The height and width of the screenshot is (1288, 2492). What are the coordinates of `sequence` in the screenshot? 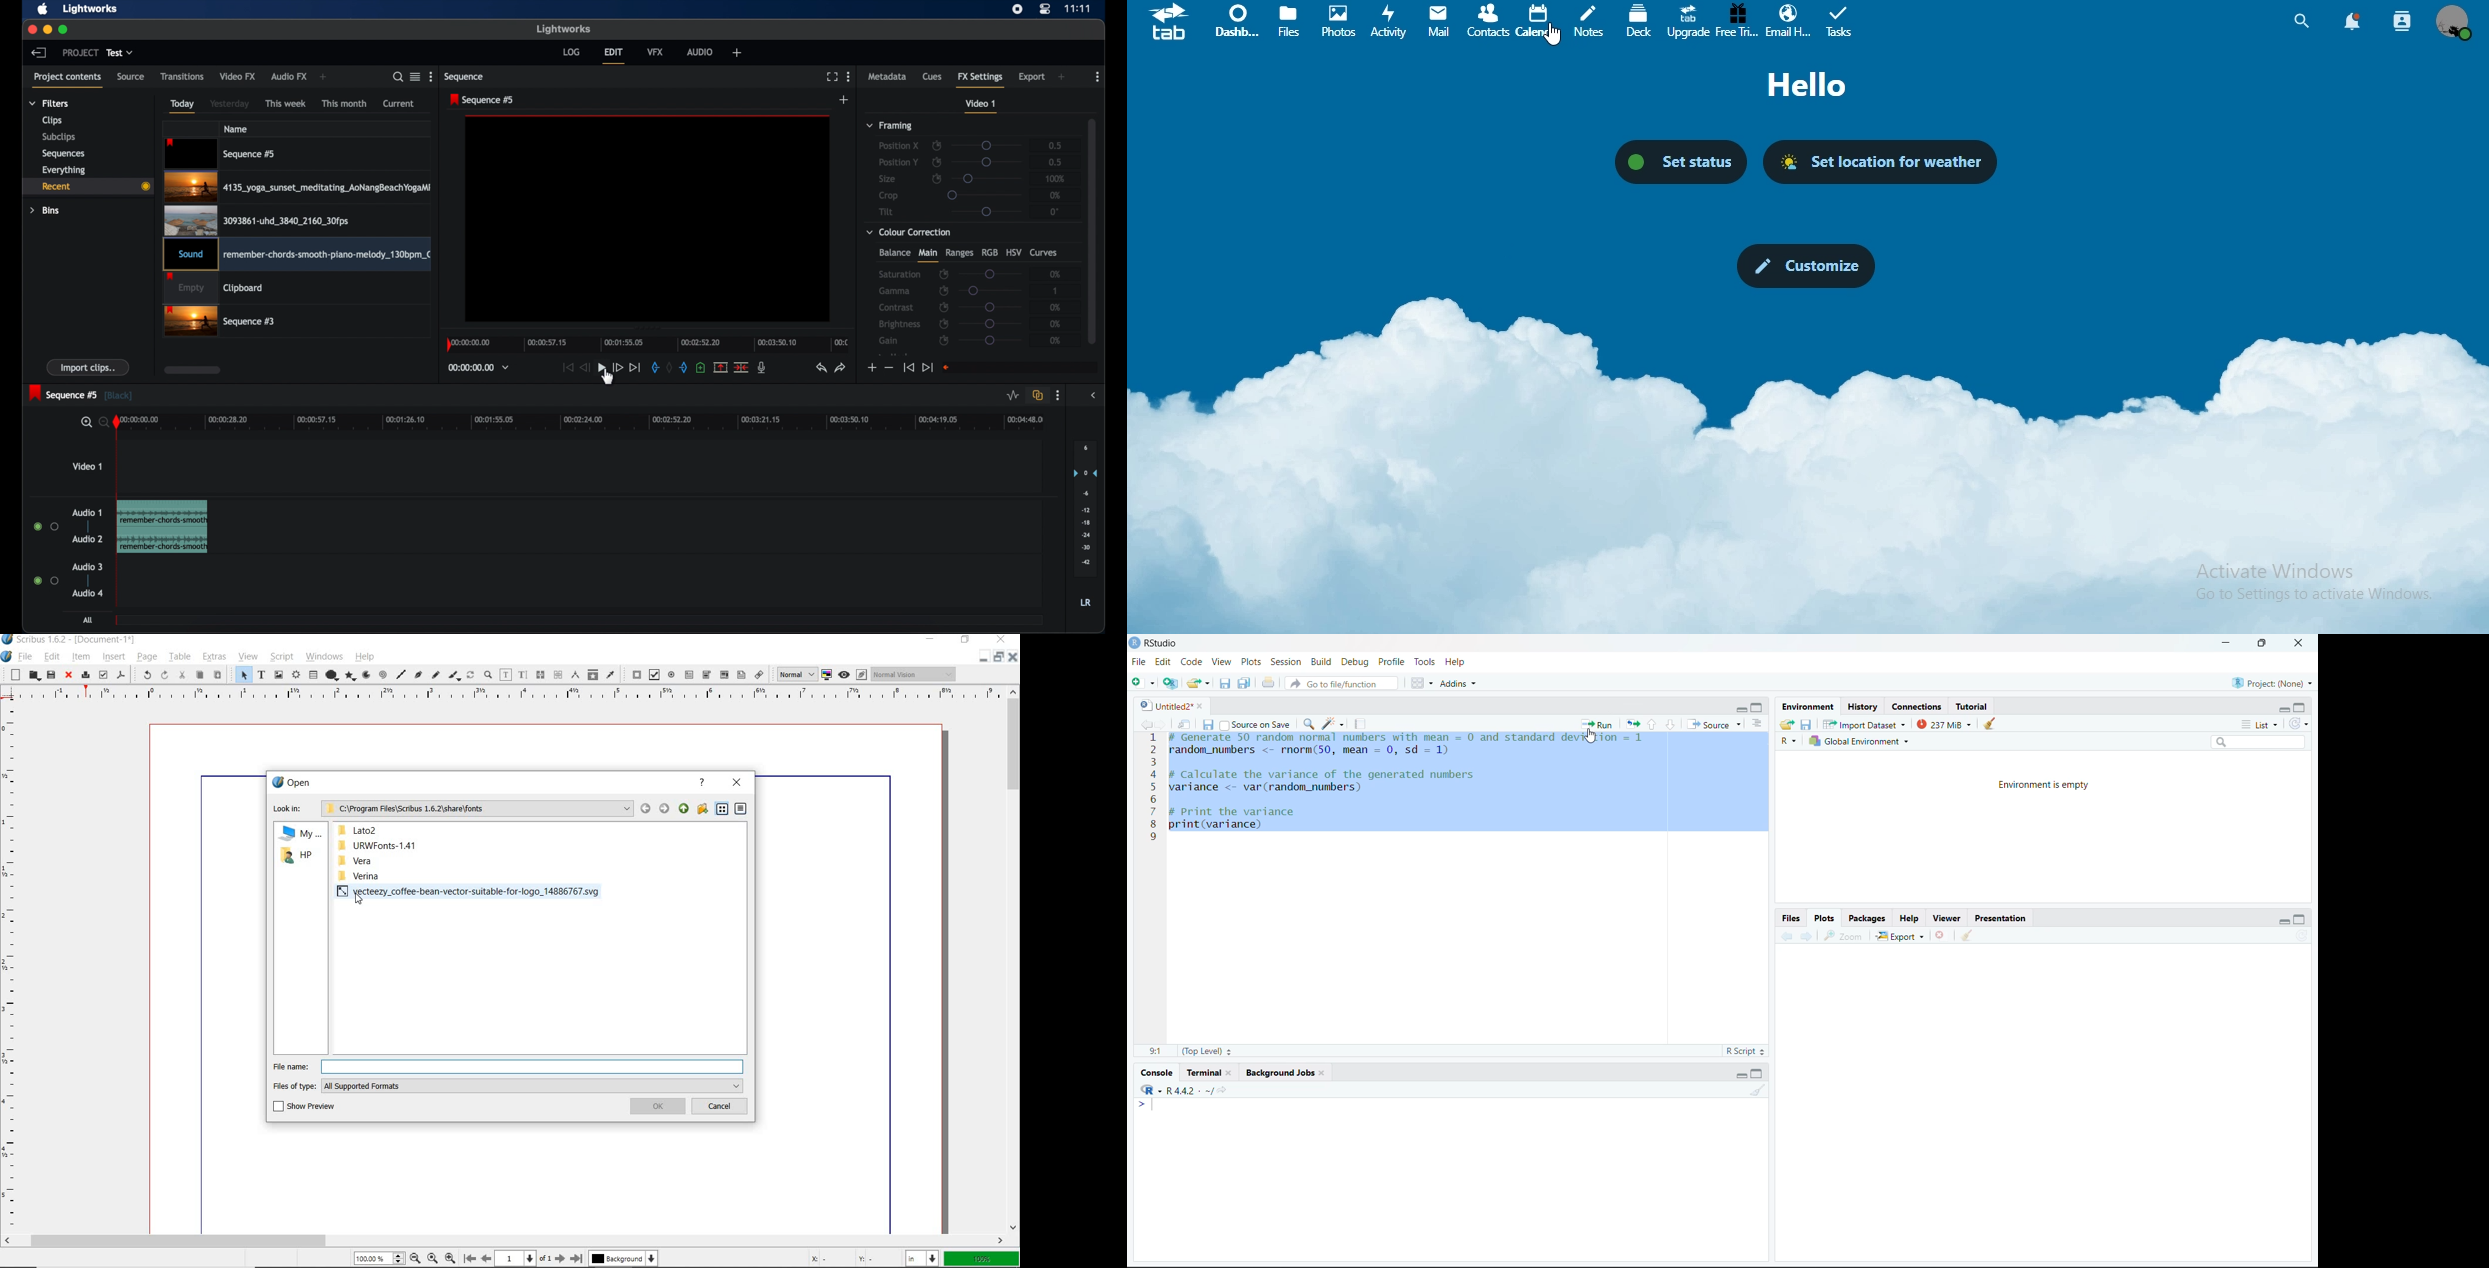 It's located at (464, 76).